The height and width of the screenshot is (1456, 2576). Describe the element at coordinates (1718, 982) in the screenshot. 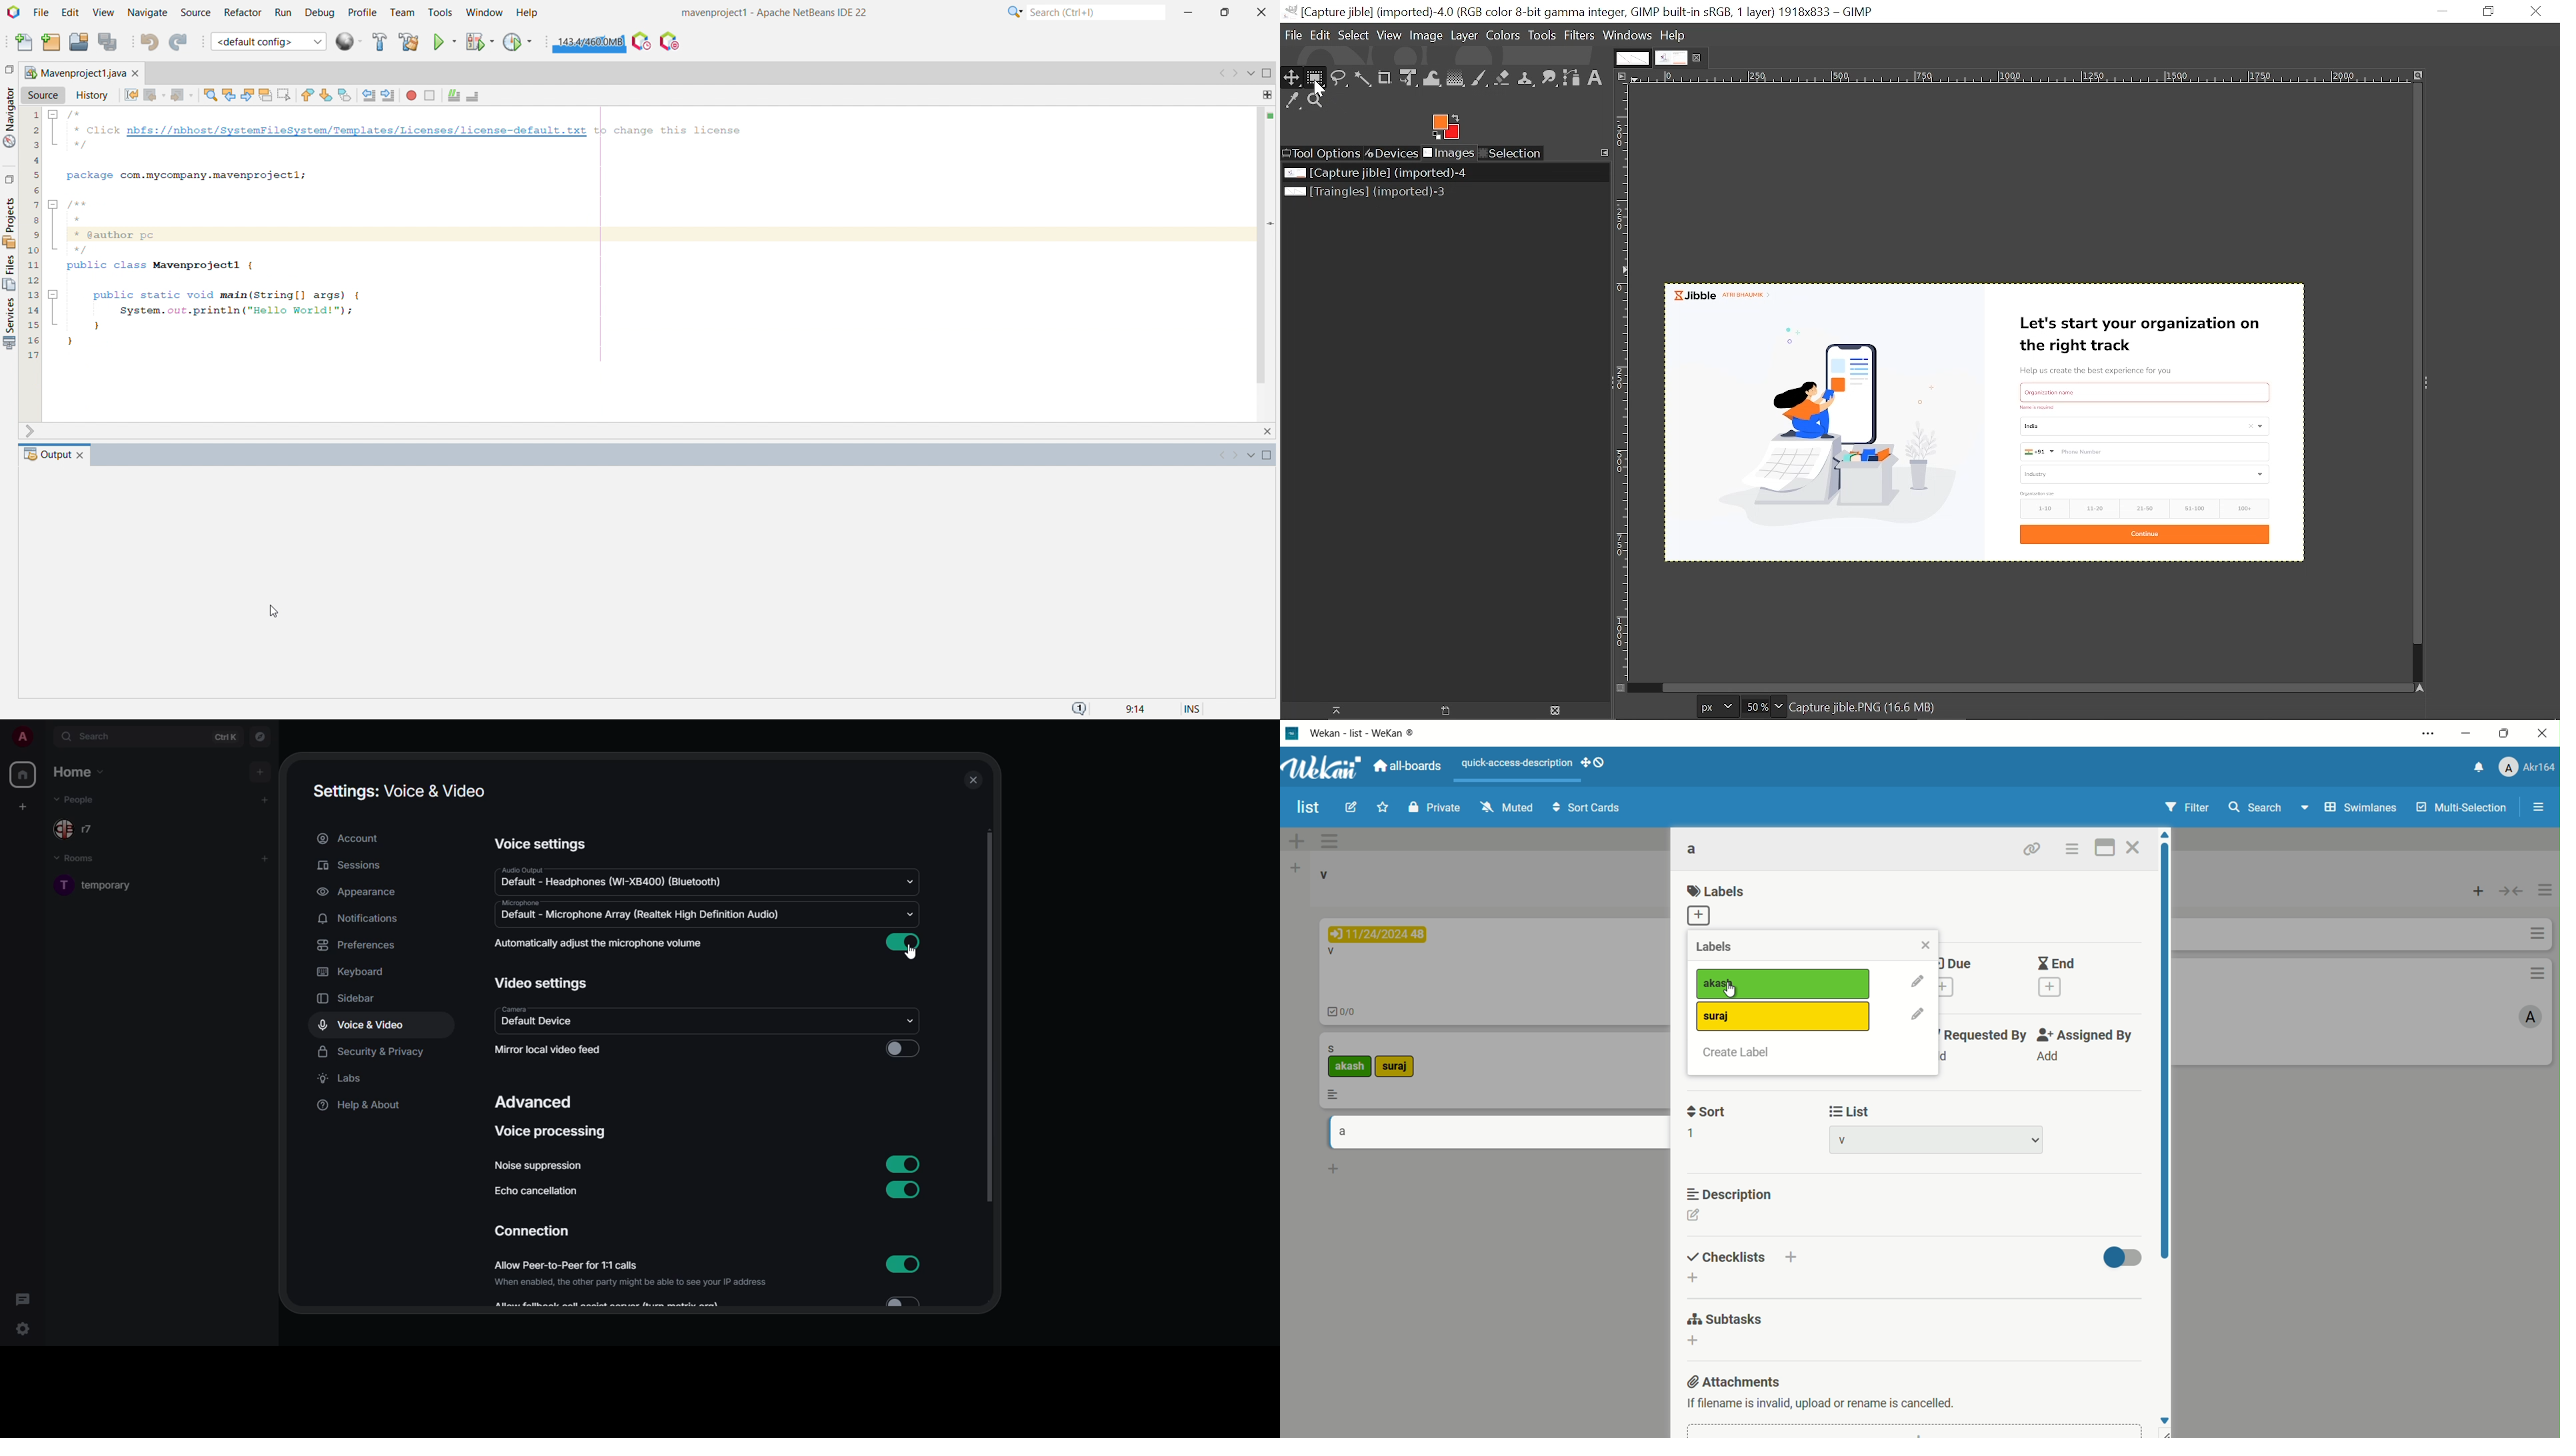

I see `label1` at that location.